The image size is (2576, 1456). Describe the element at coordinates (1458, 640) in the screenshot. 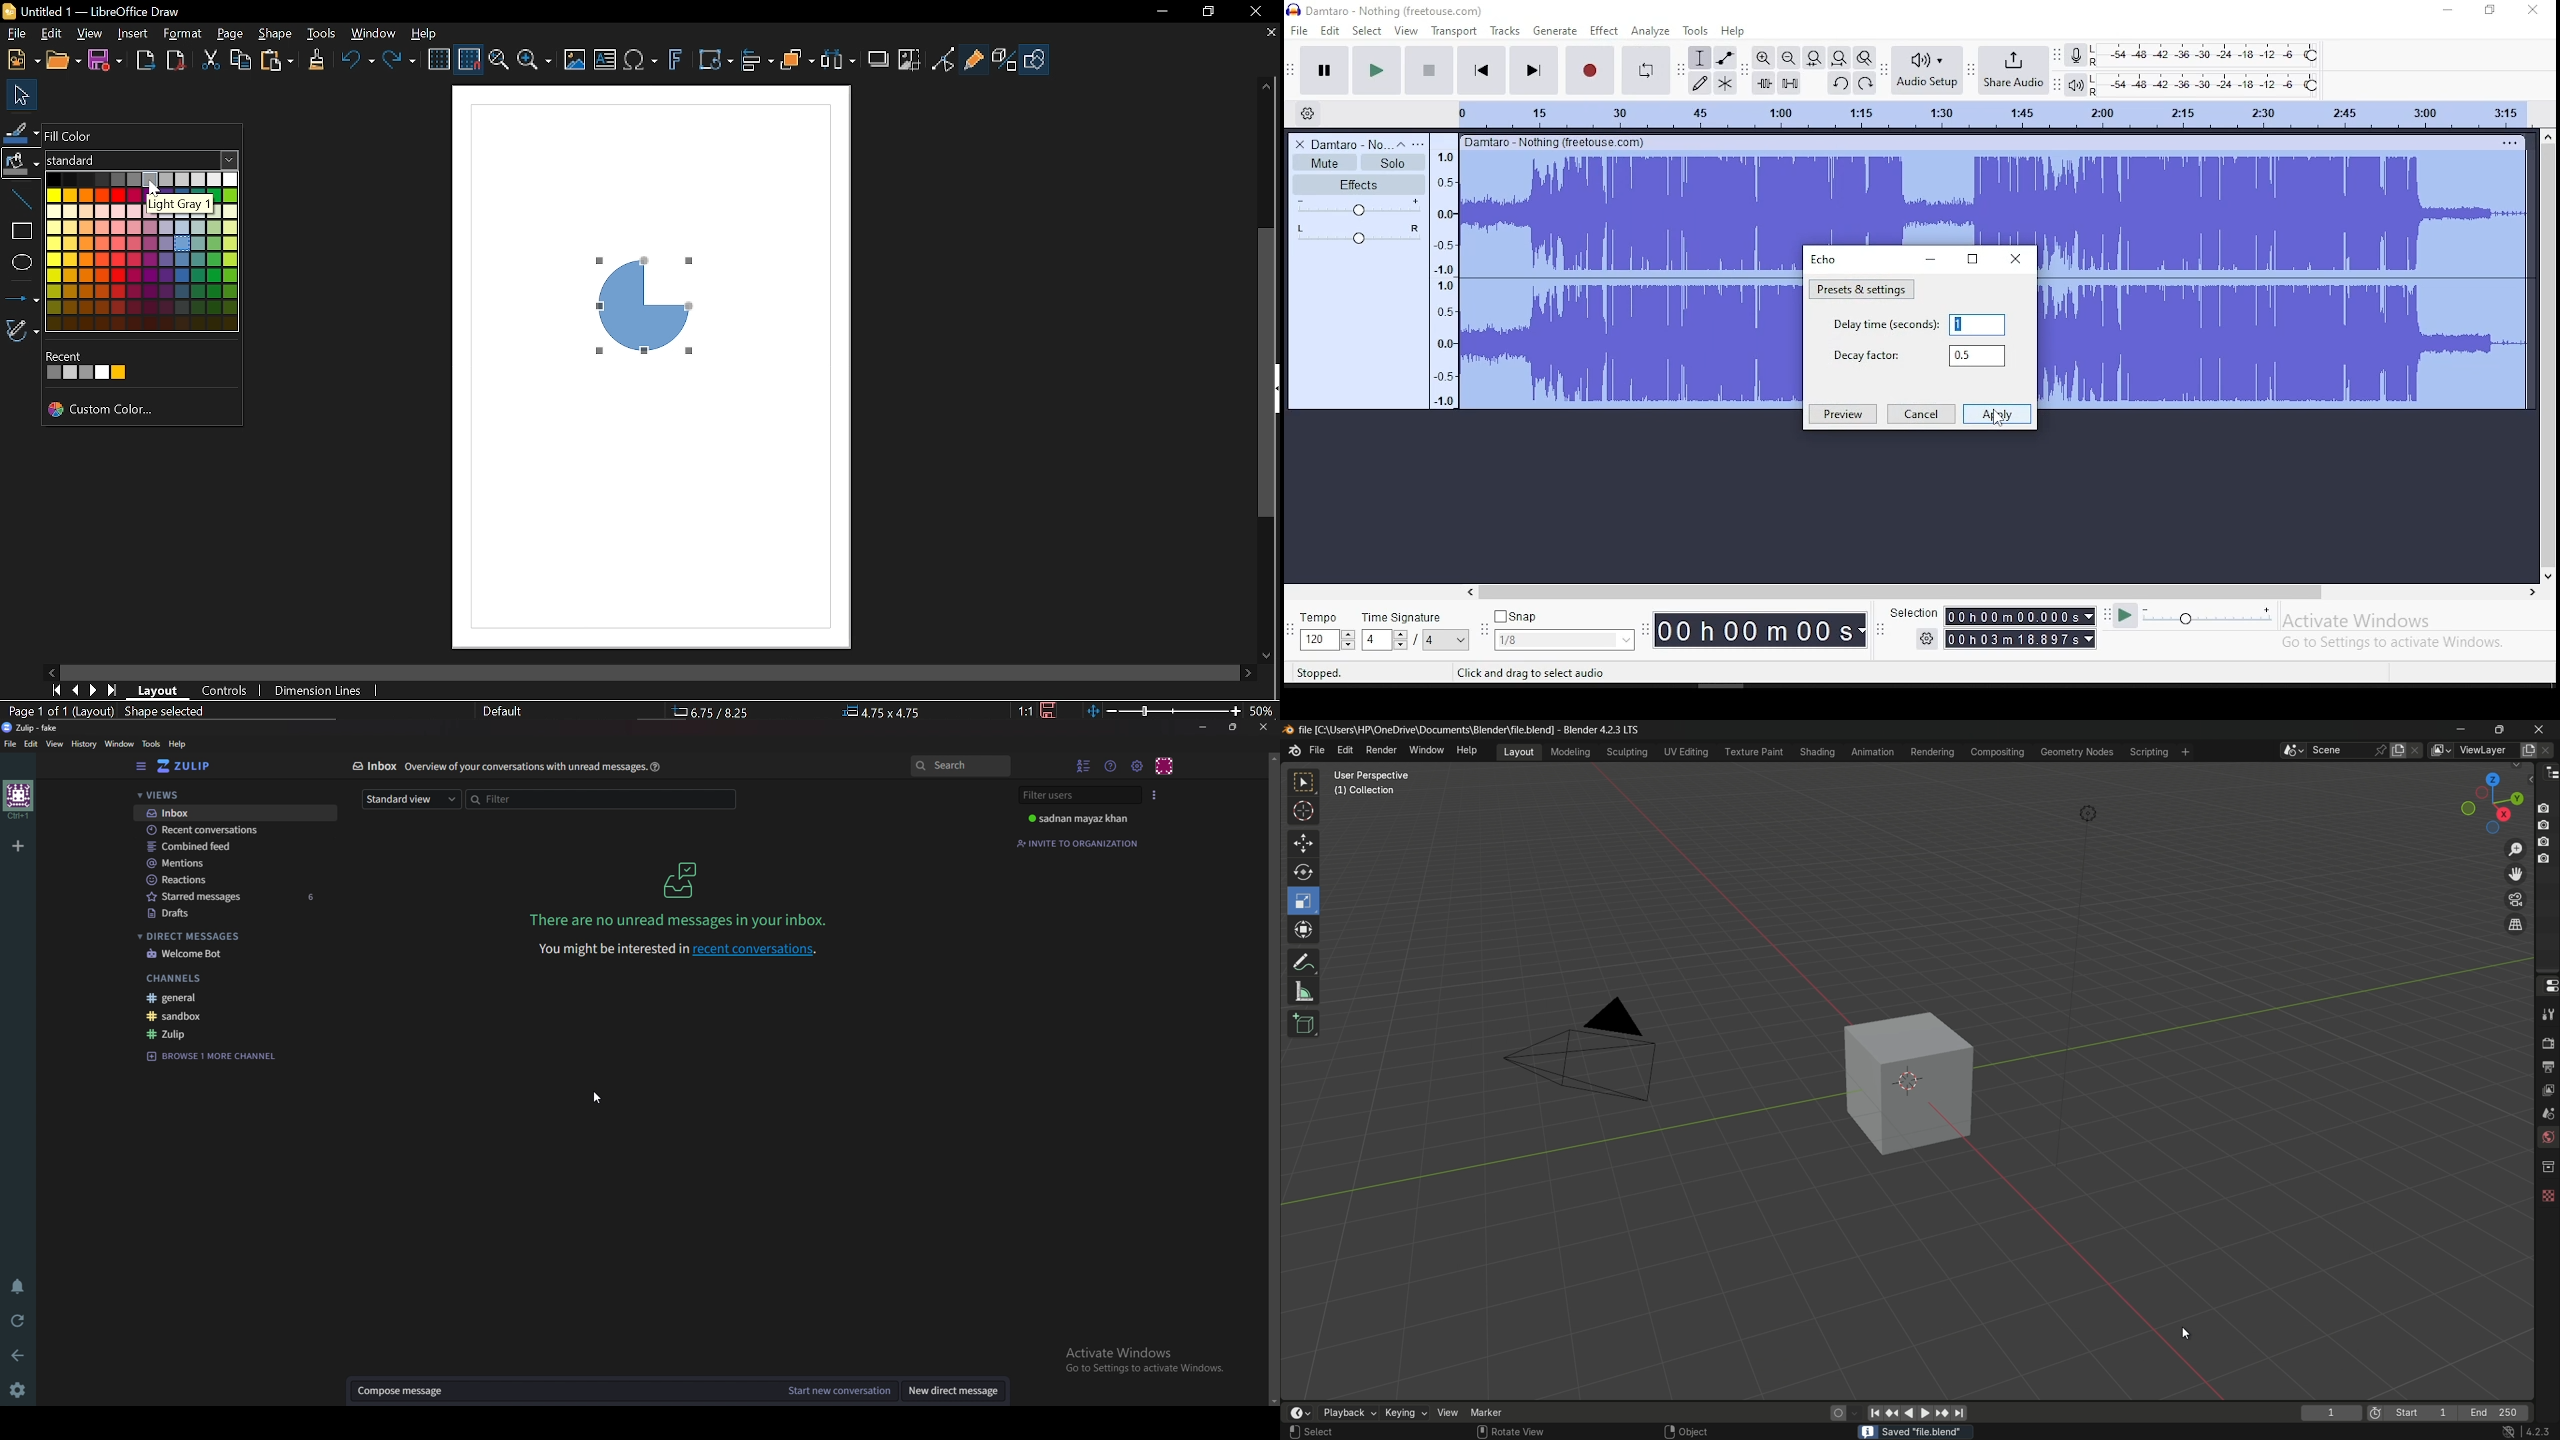

I see `Drop down` at that location.